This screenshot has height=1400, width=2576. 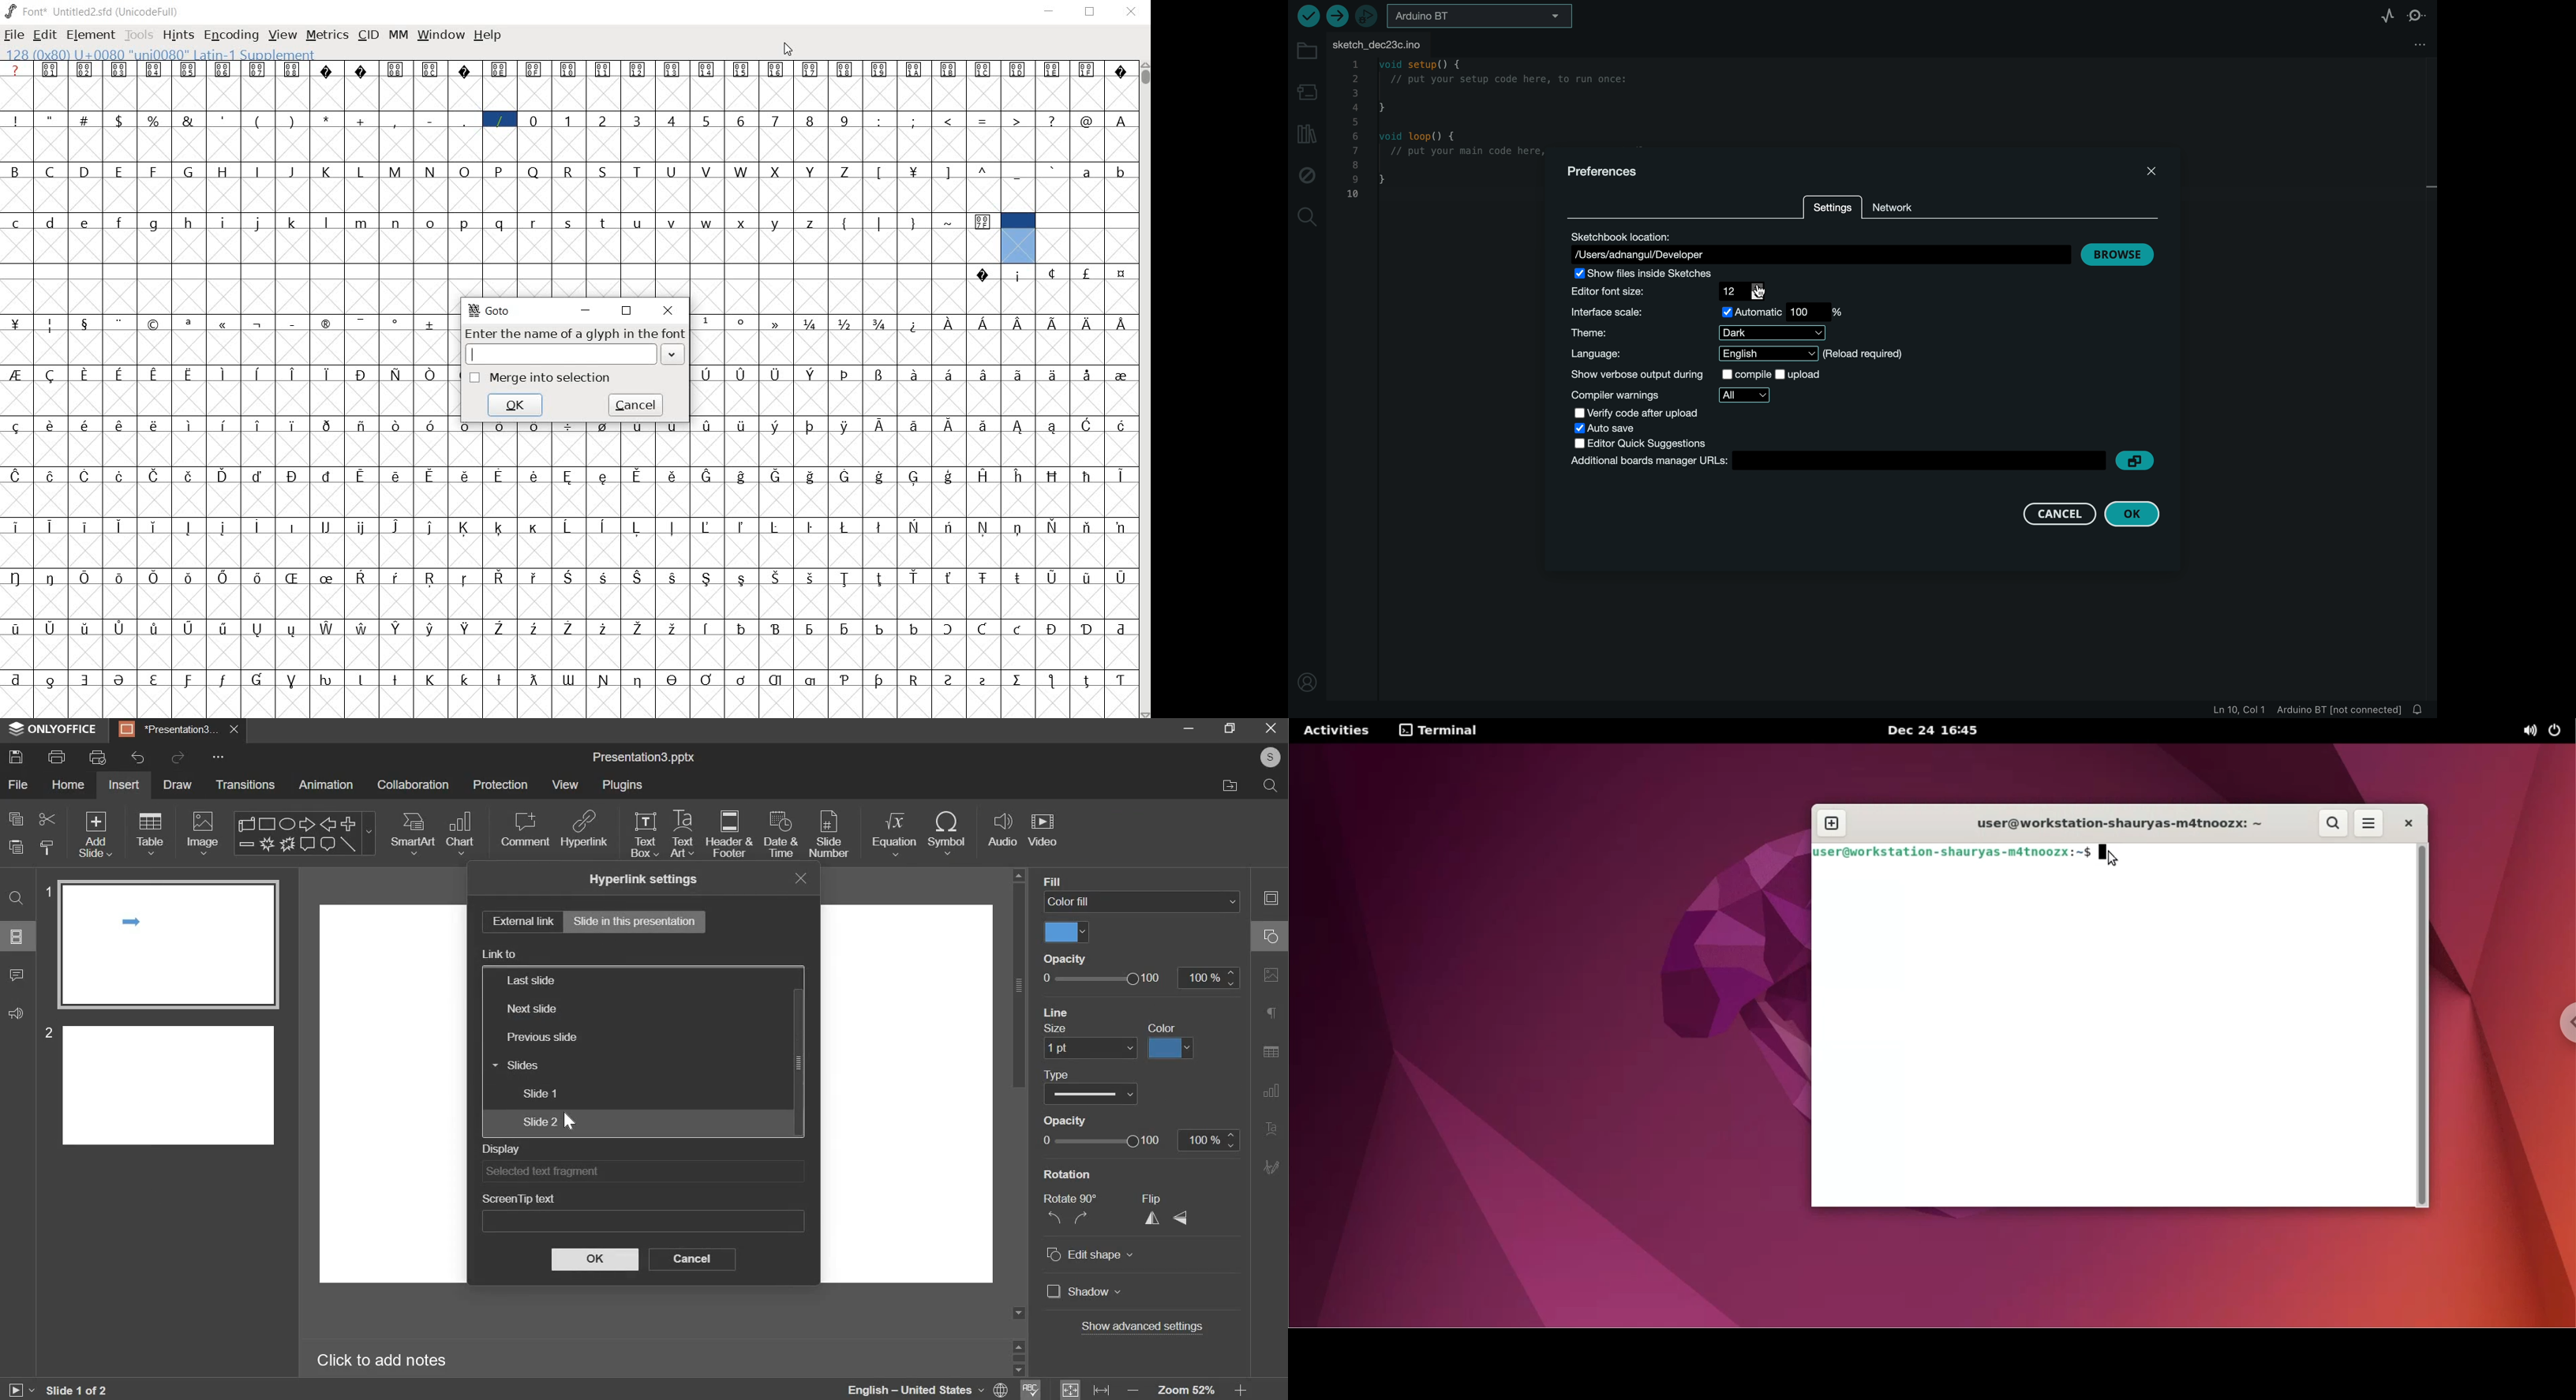 I want to click on rotation, so click(x=1067, y=1175).